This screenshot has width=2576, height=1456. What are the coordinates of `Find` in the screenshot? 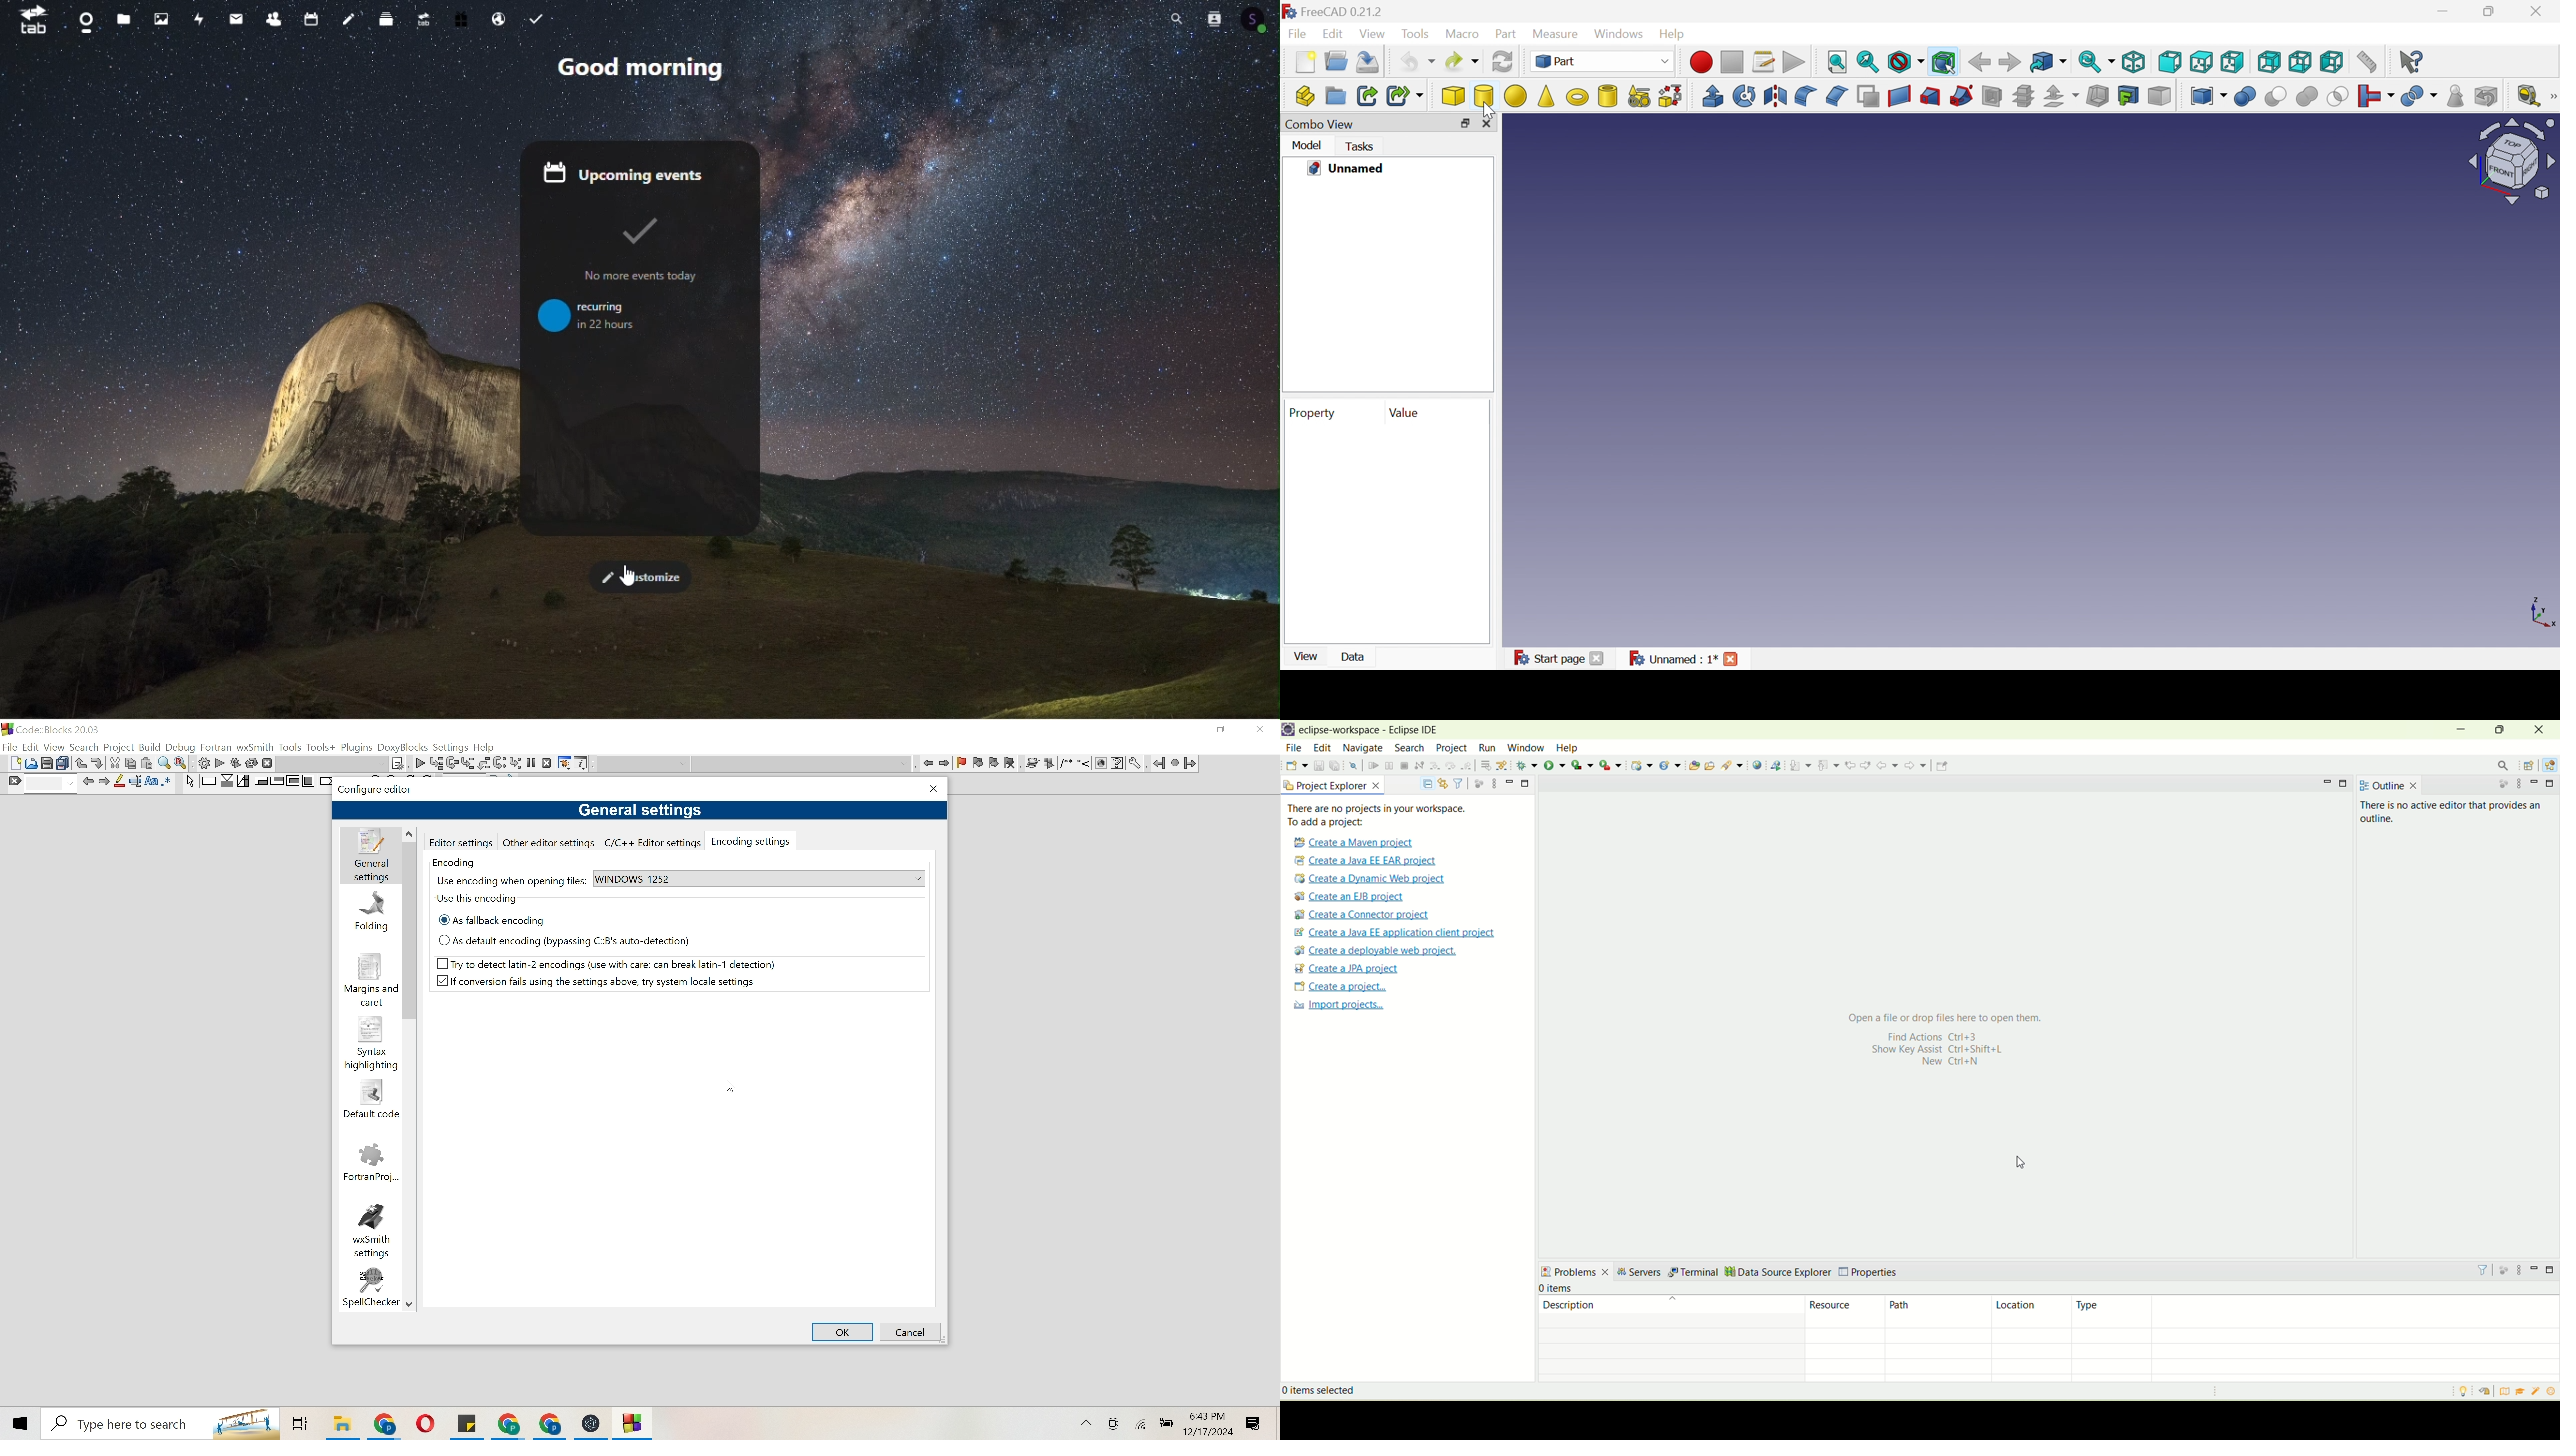 It's located at (165, 763).